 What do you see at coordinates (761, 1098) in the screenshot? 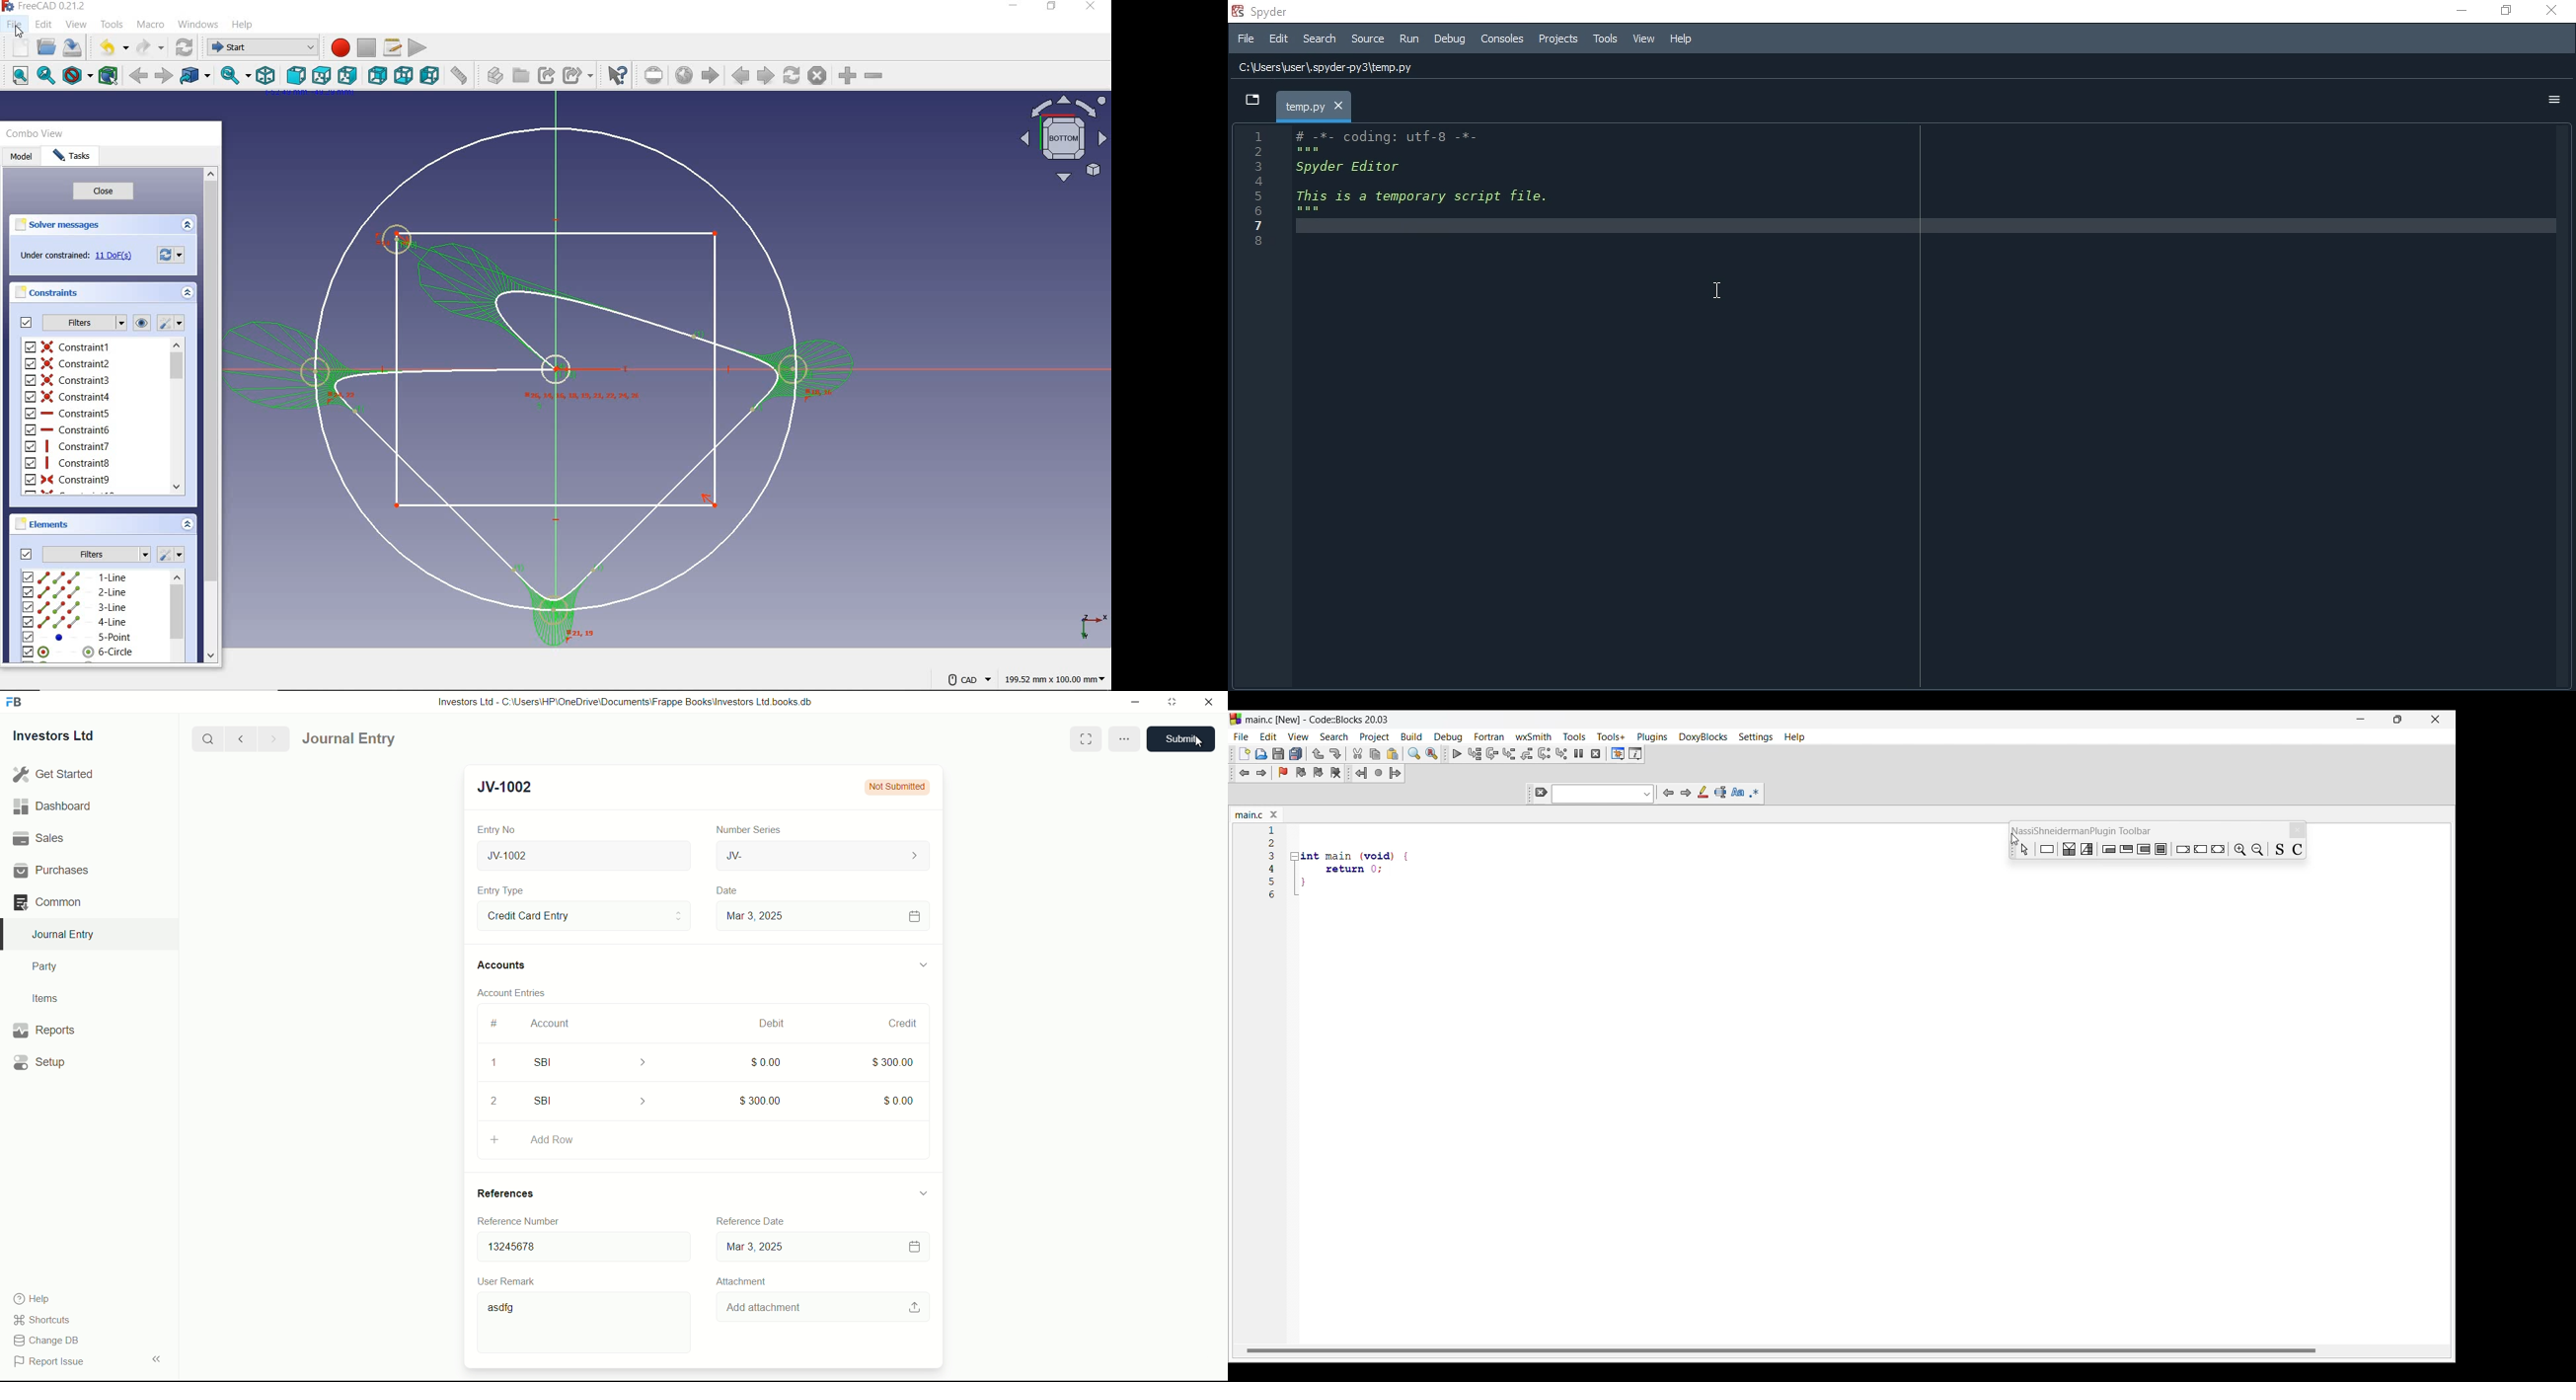
I see `$300.00` at bounding box center [761, 1098].